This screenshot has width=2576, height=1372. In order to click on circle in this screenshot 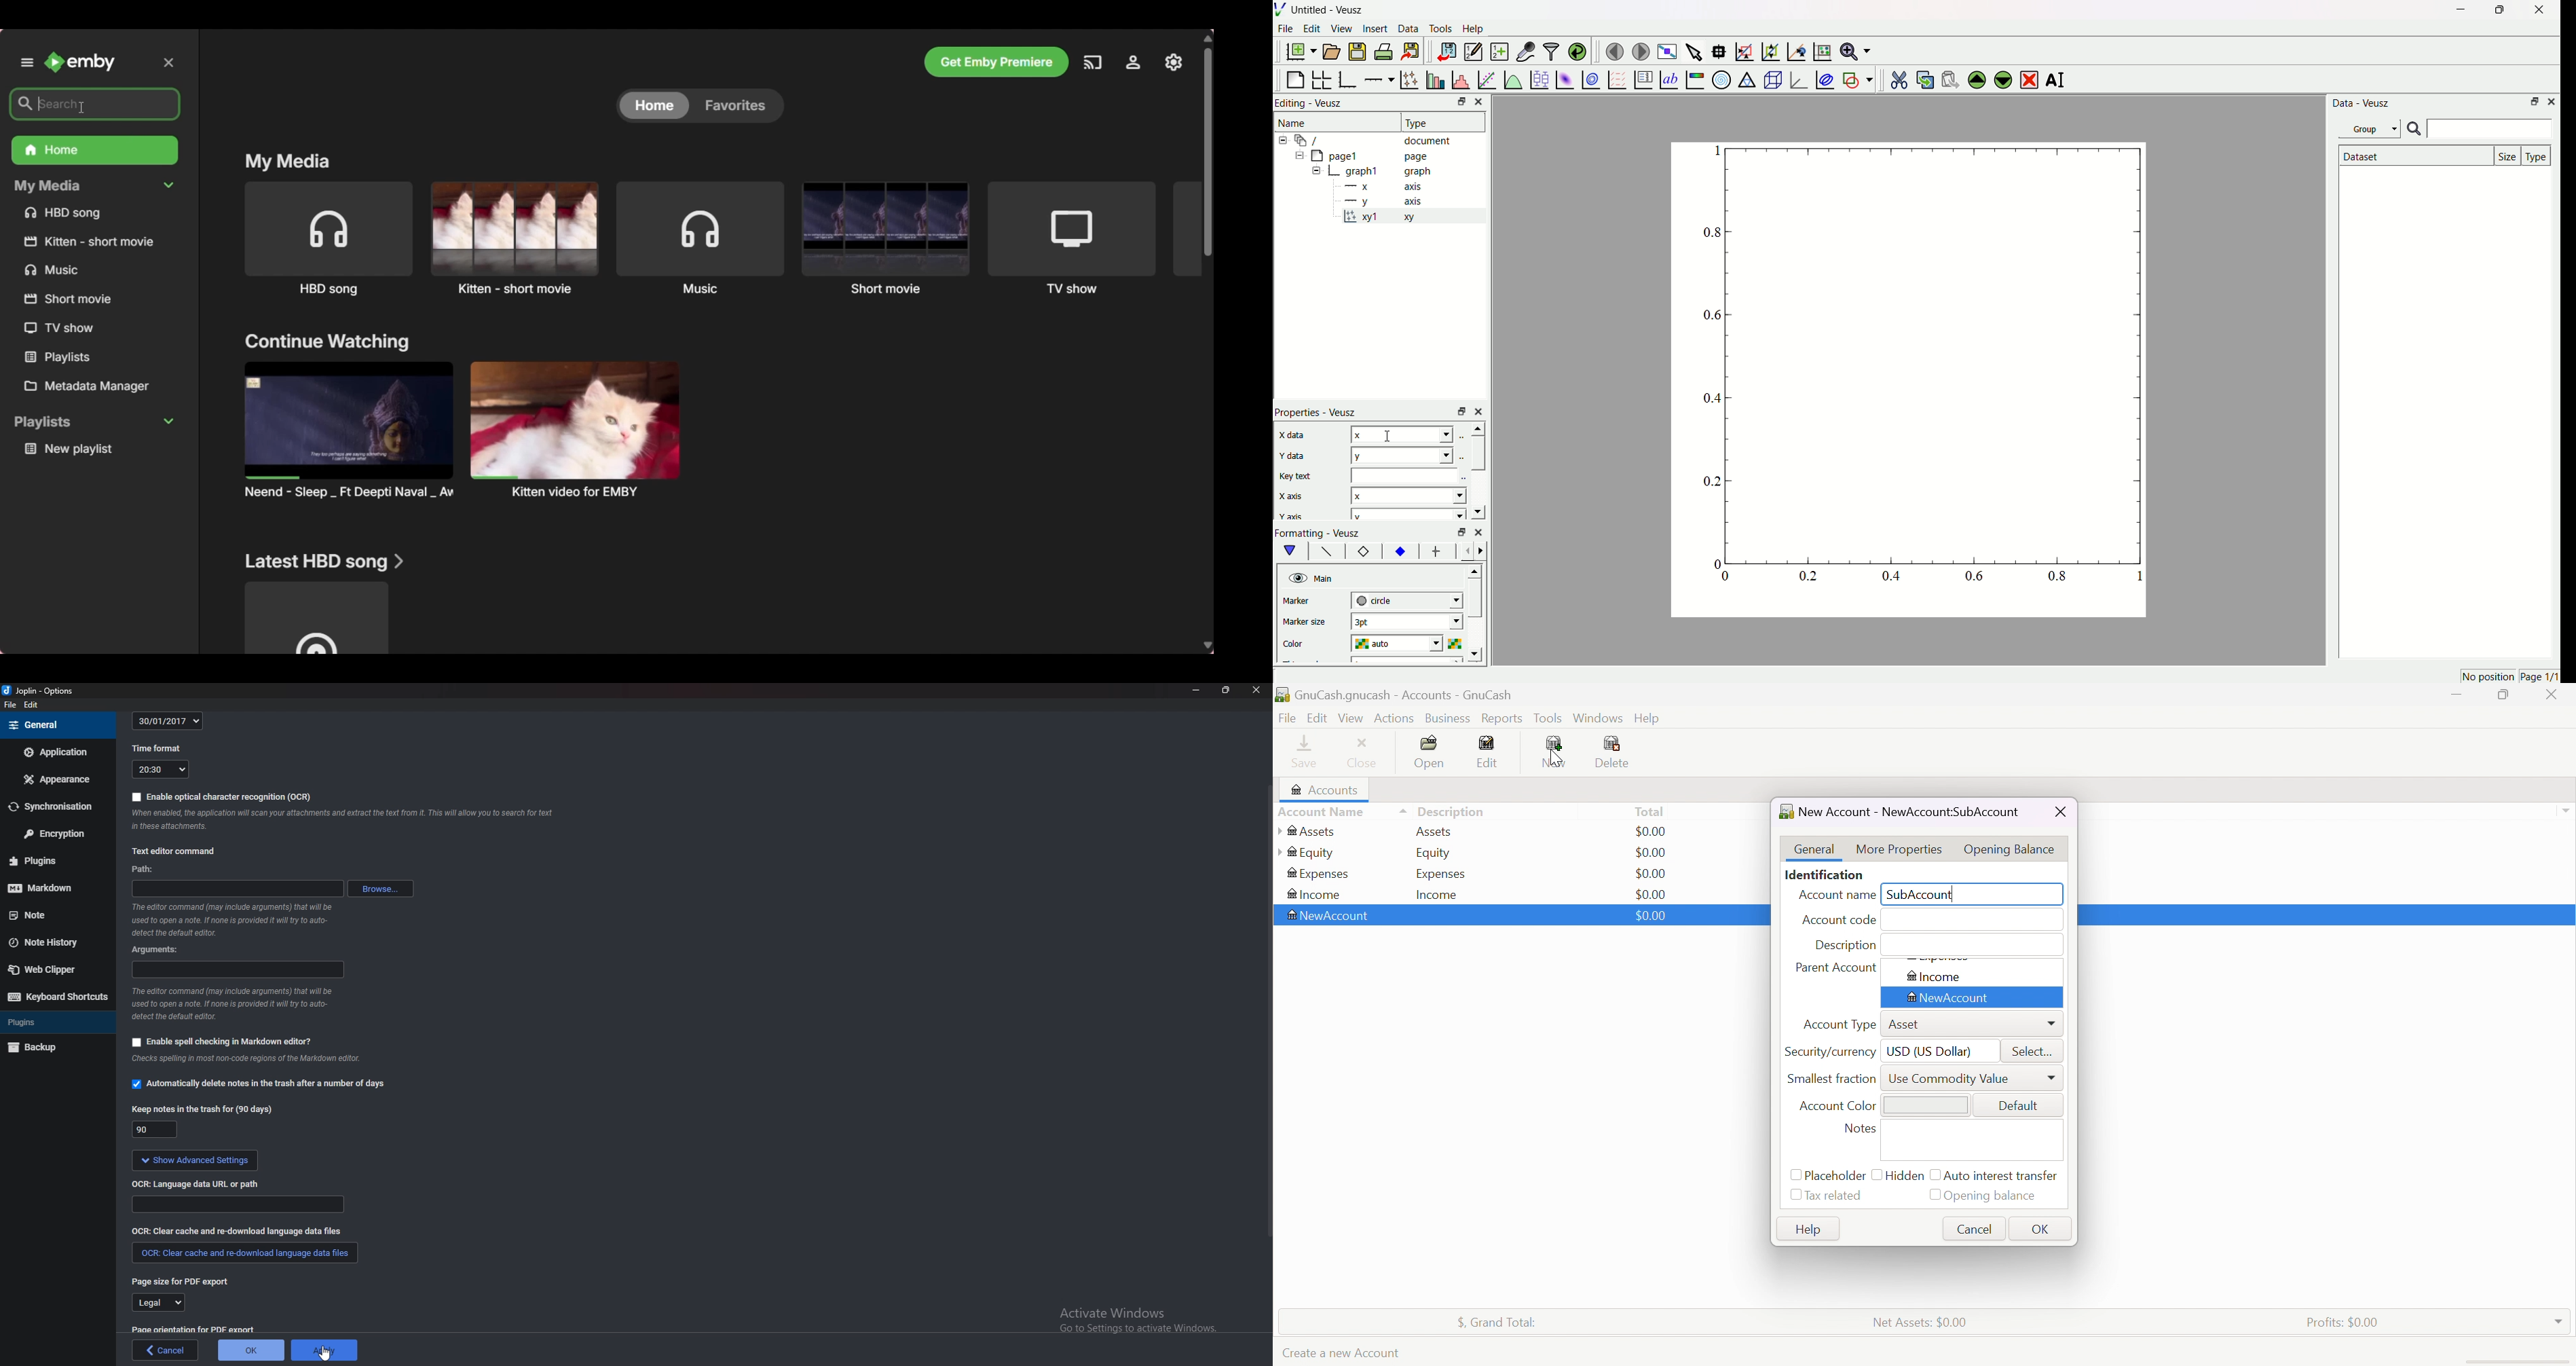, I will do `click(1406, 600)`.